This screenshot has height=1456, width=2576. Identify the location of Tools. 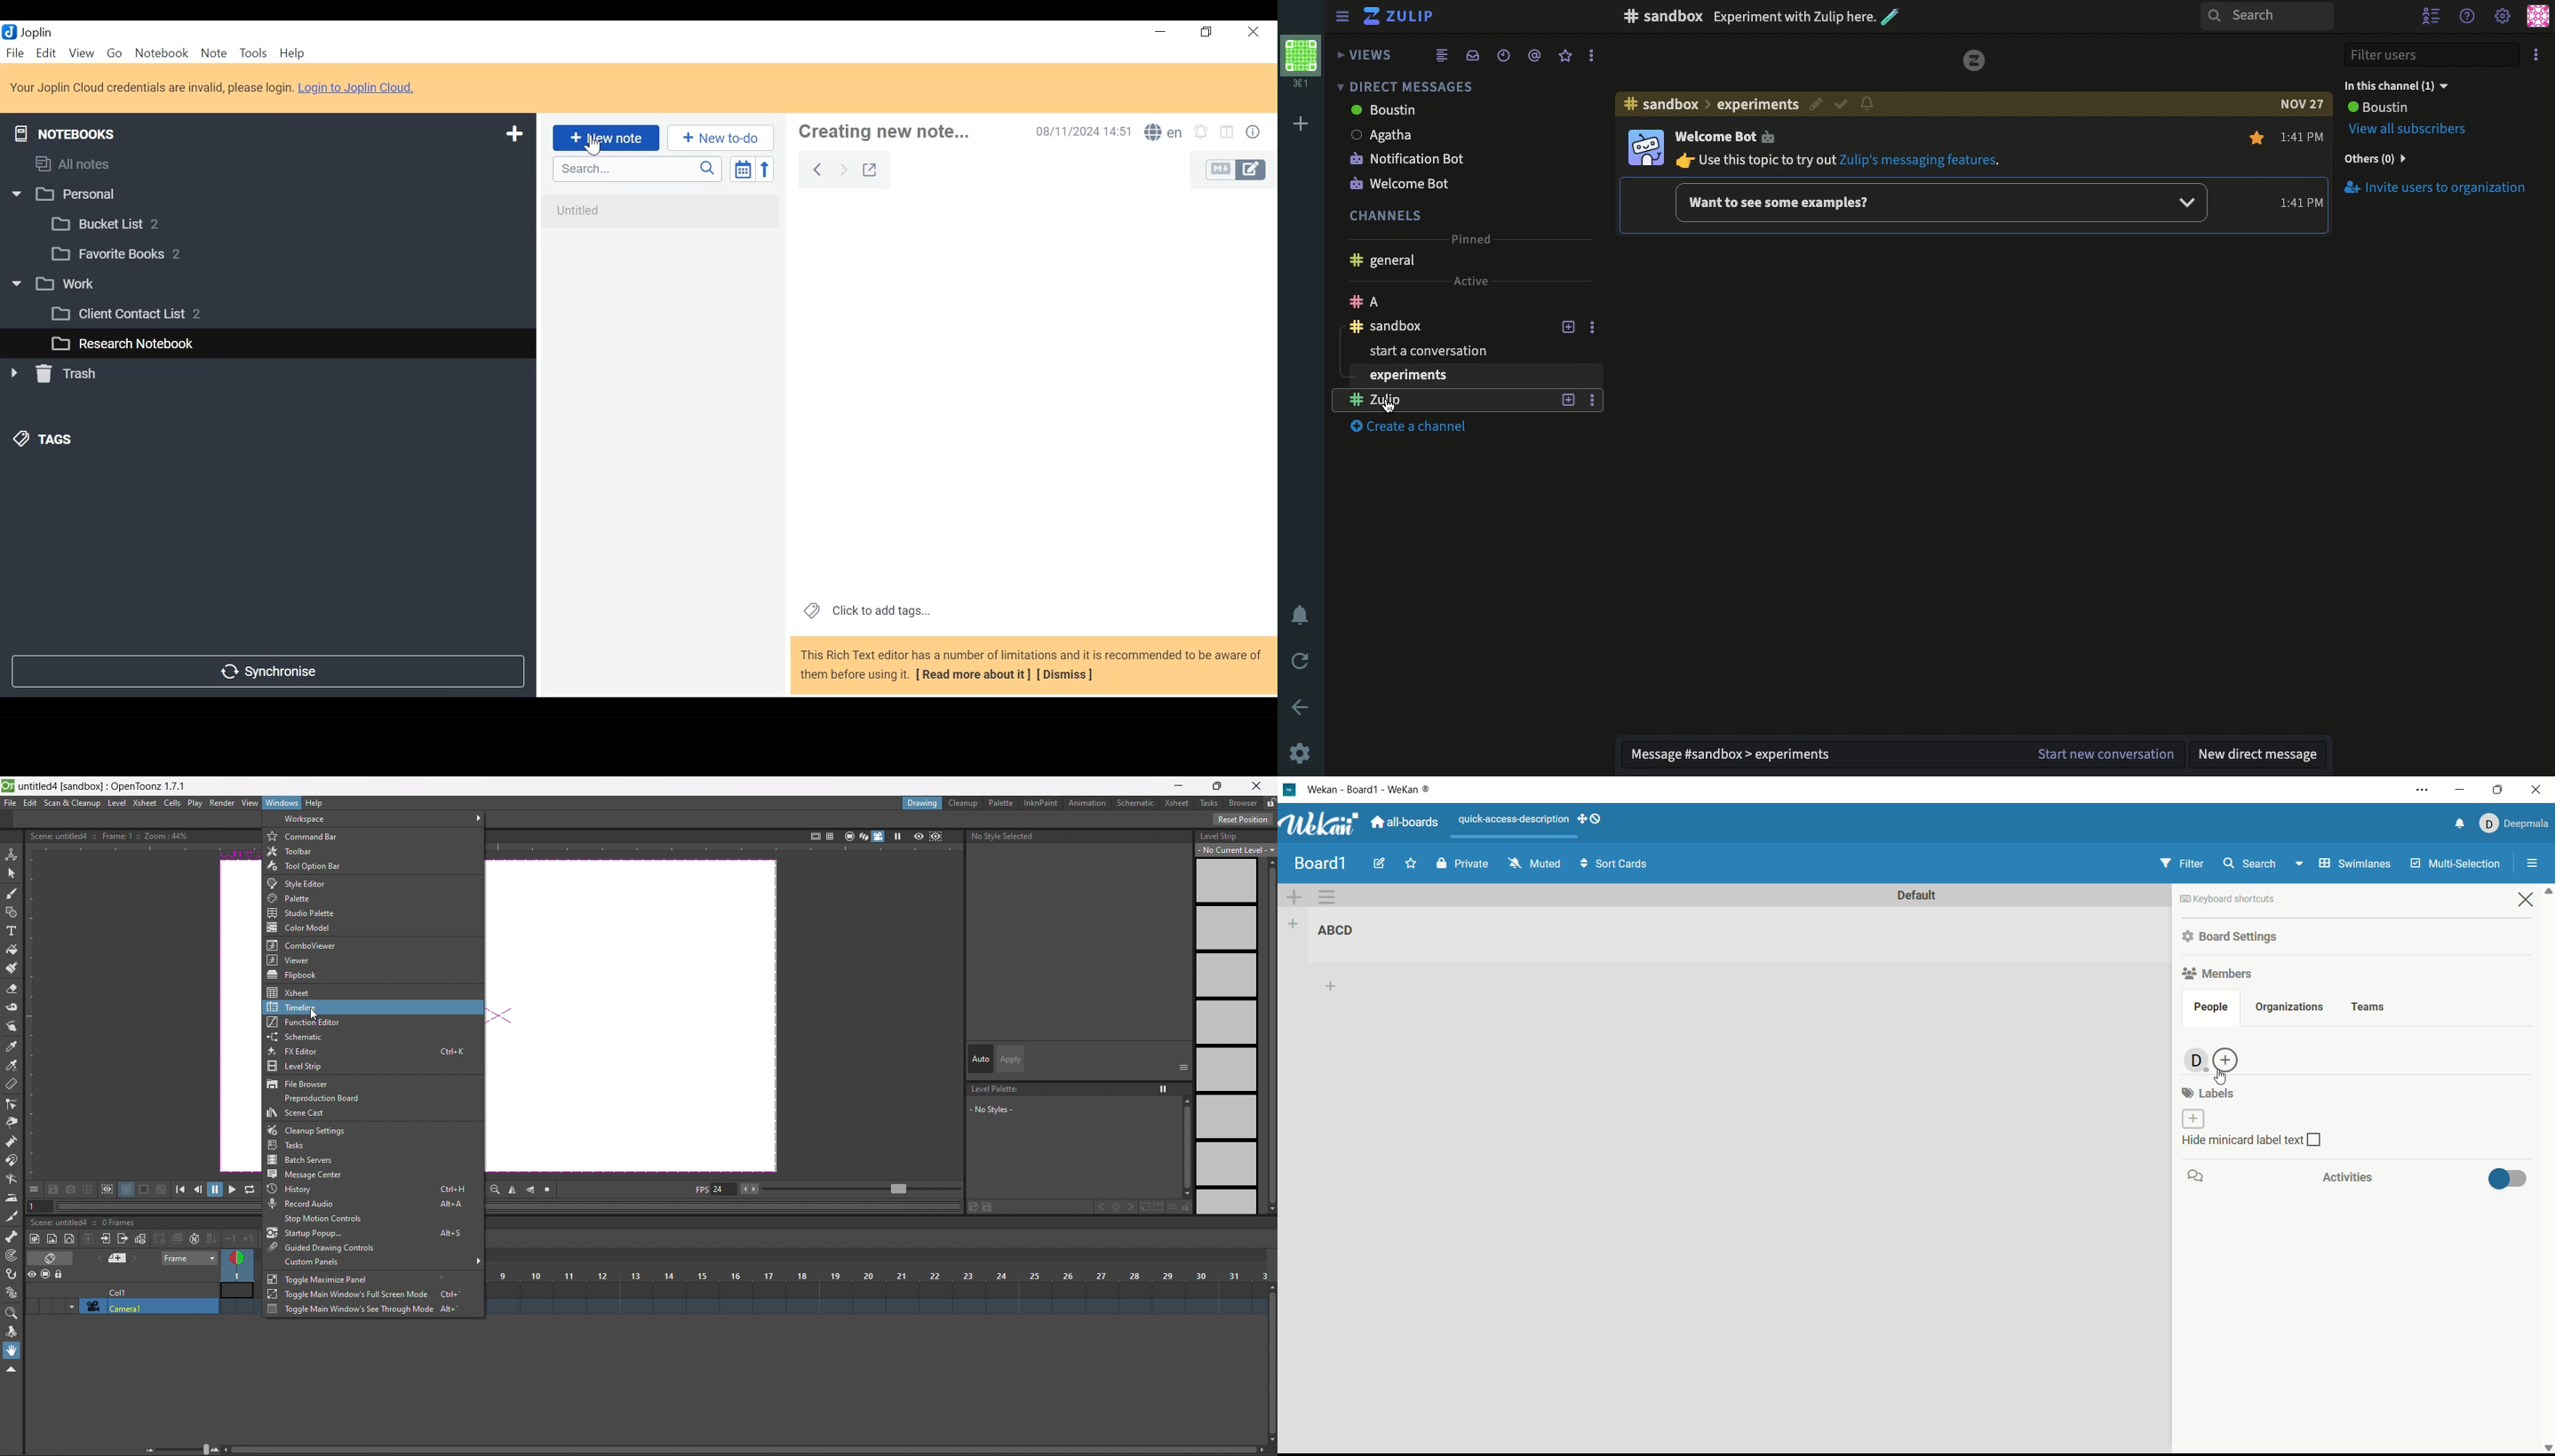
(252, 53).